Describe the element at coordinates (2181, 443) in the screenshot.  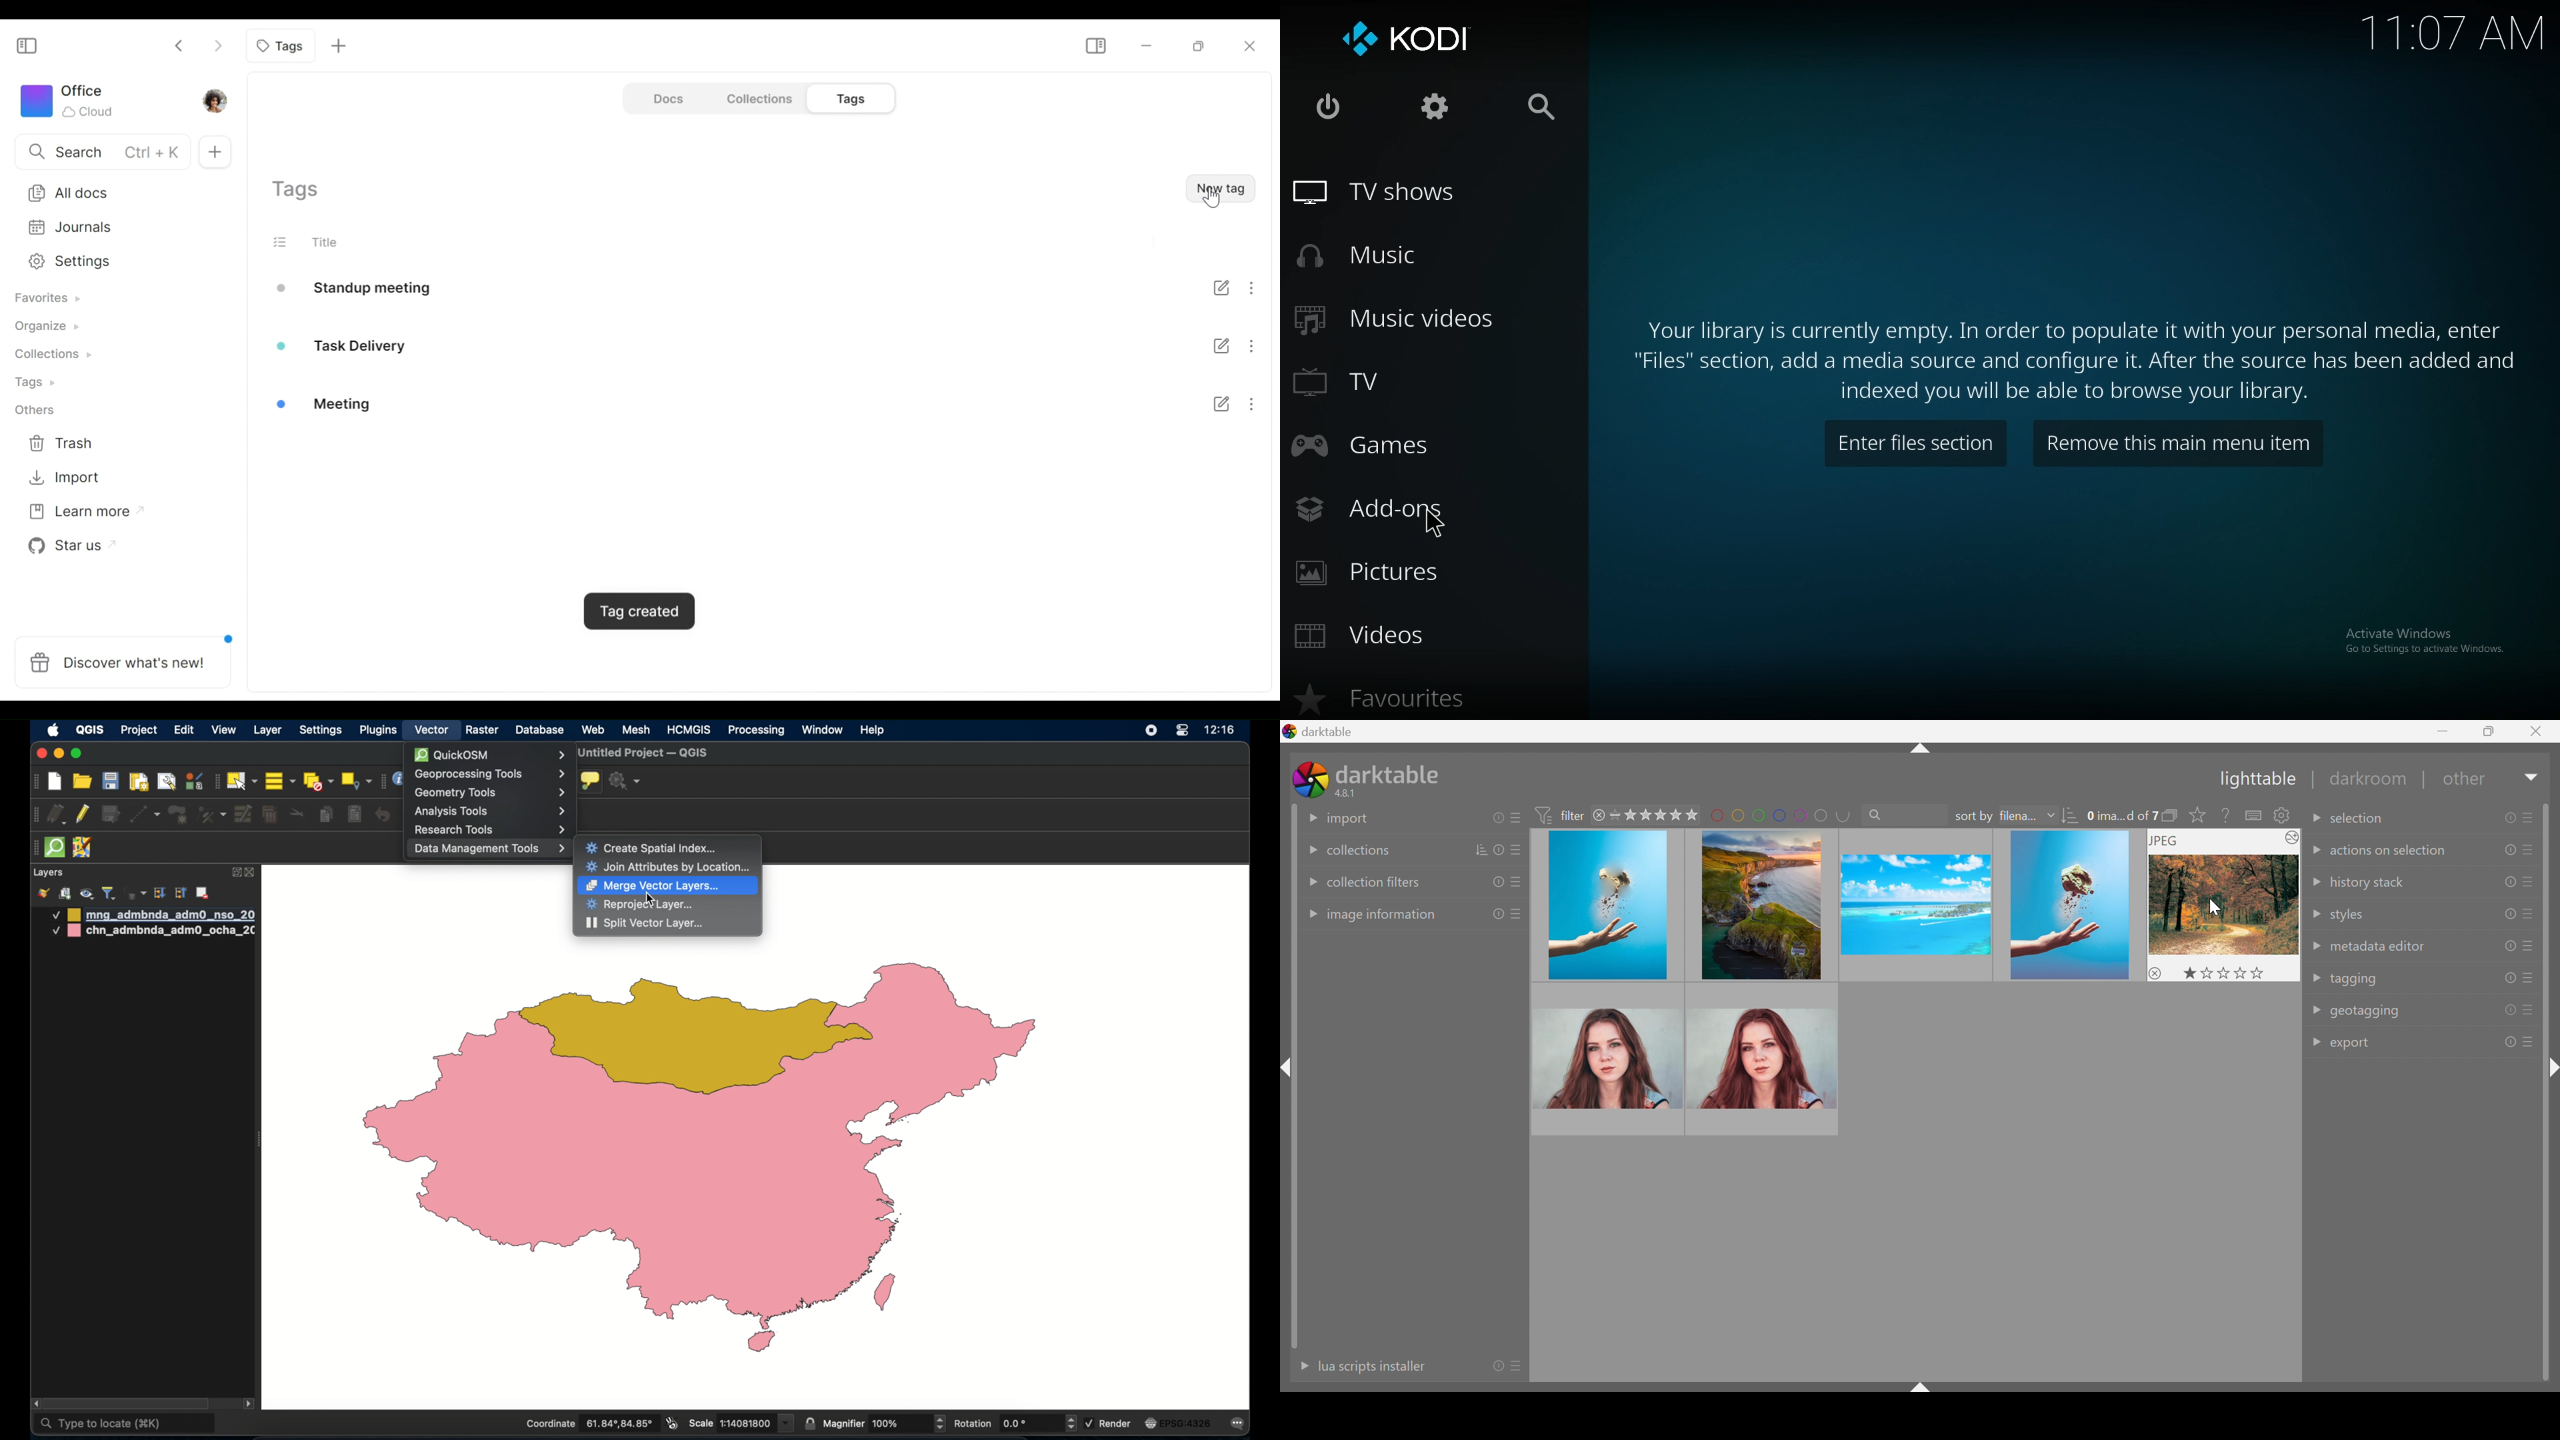
I see `remove item` at that location.